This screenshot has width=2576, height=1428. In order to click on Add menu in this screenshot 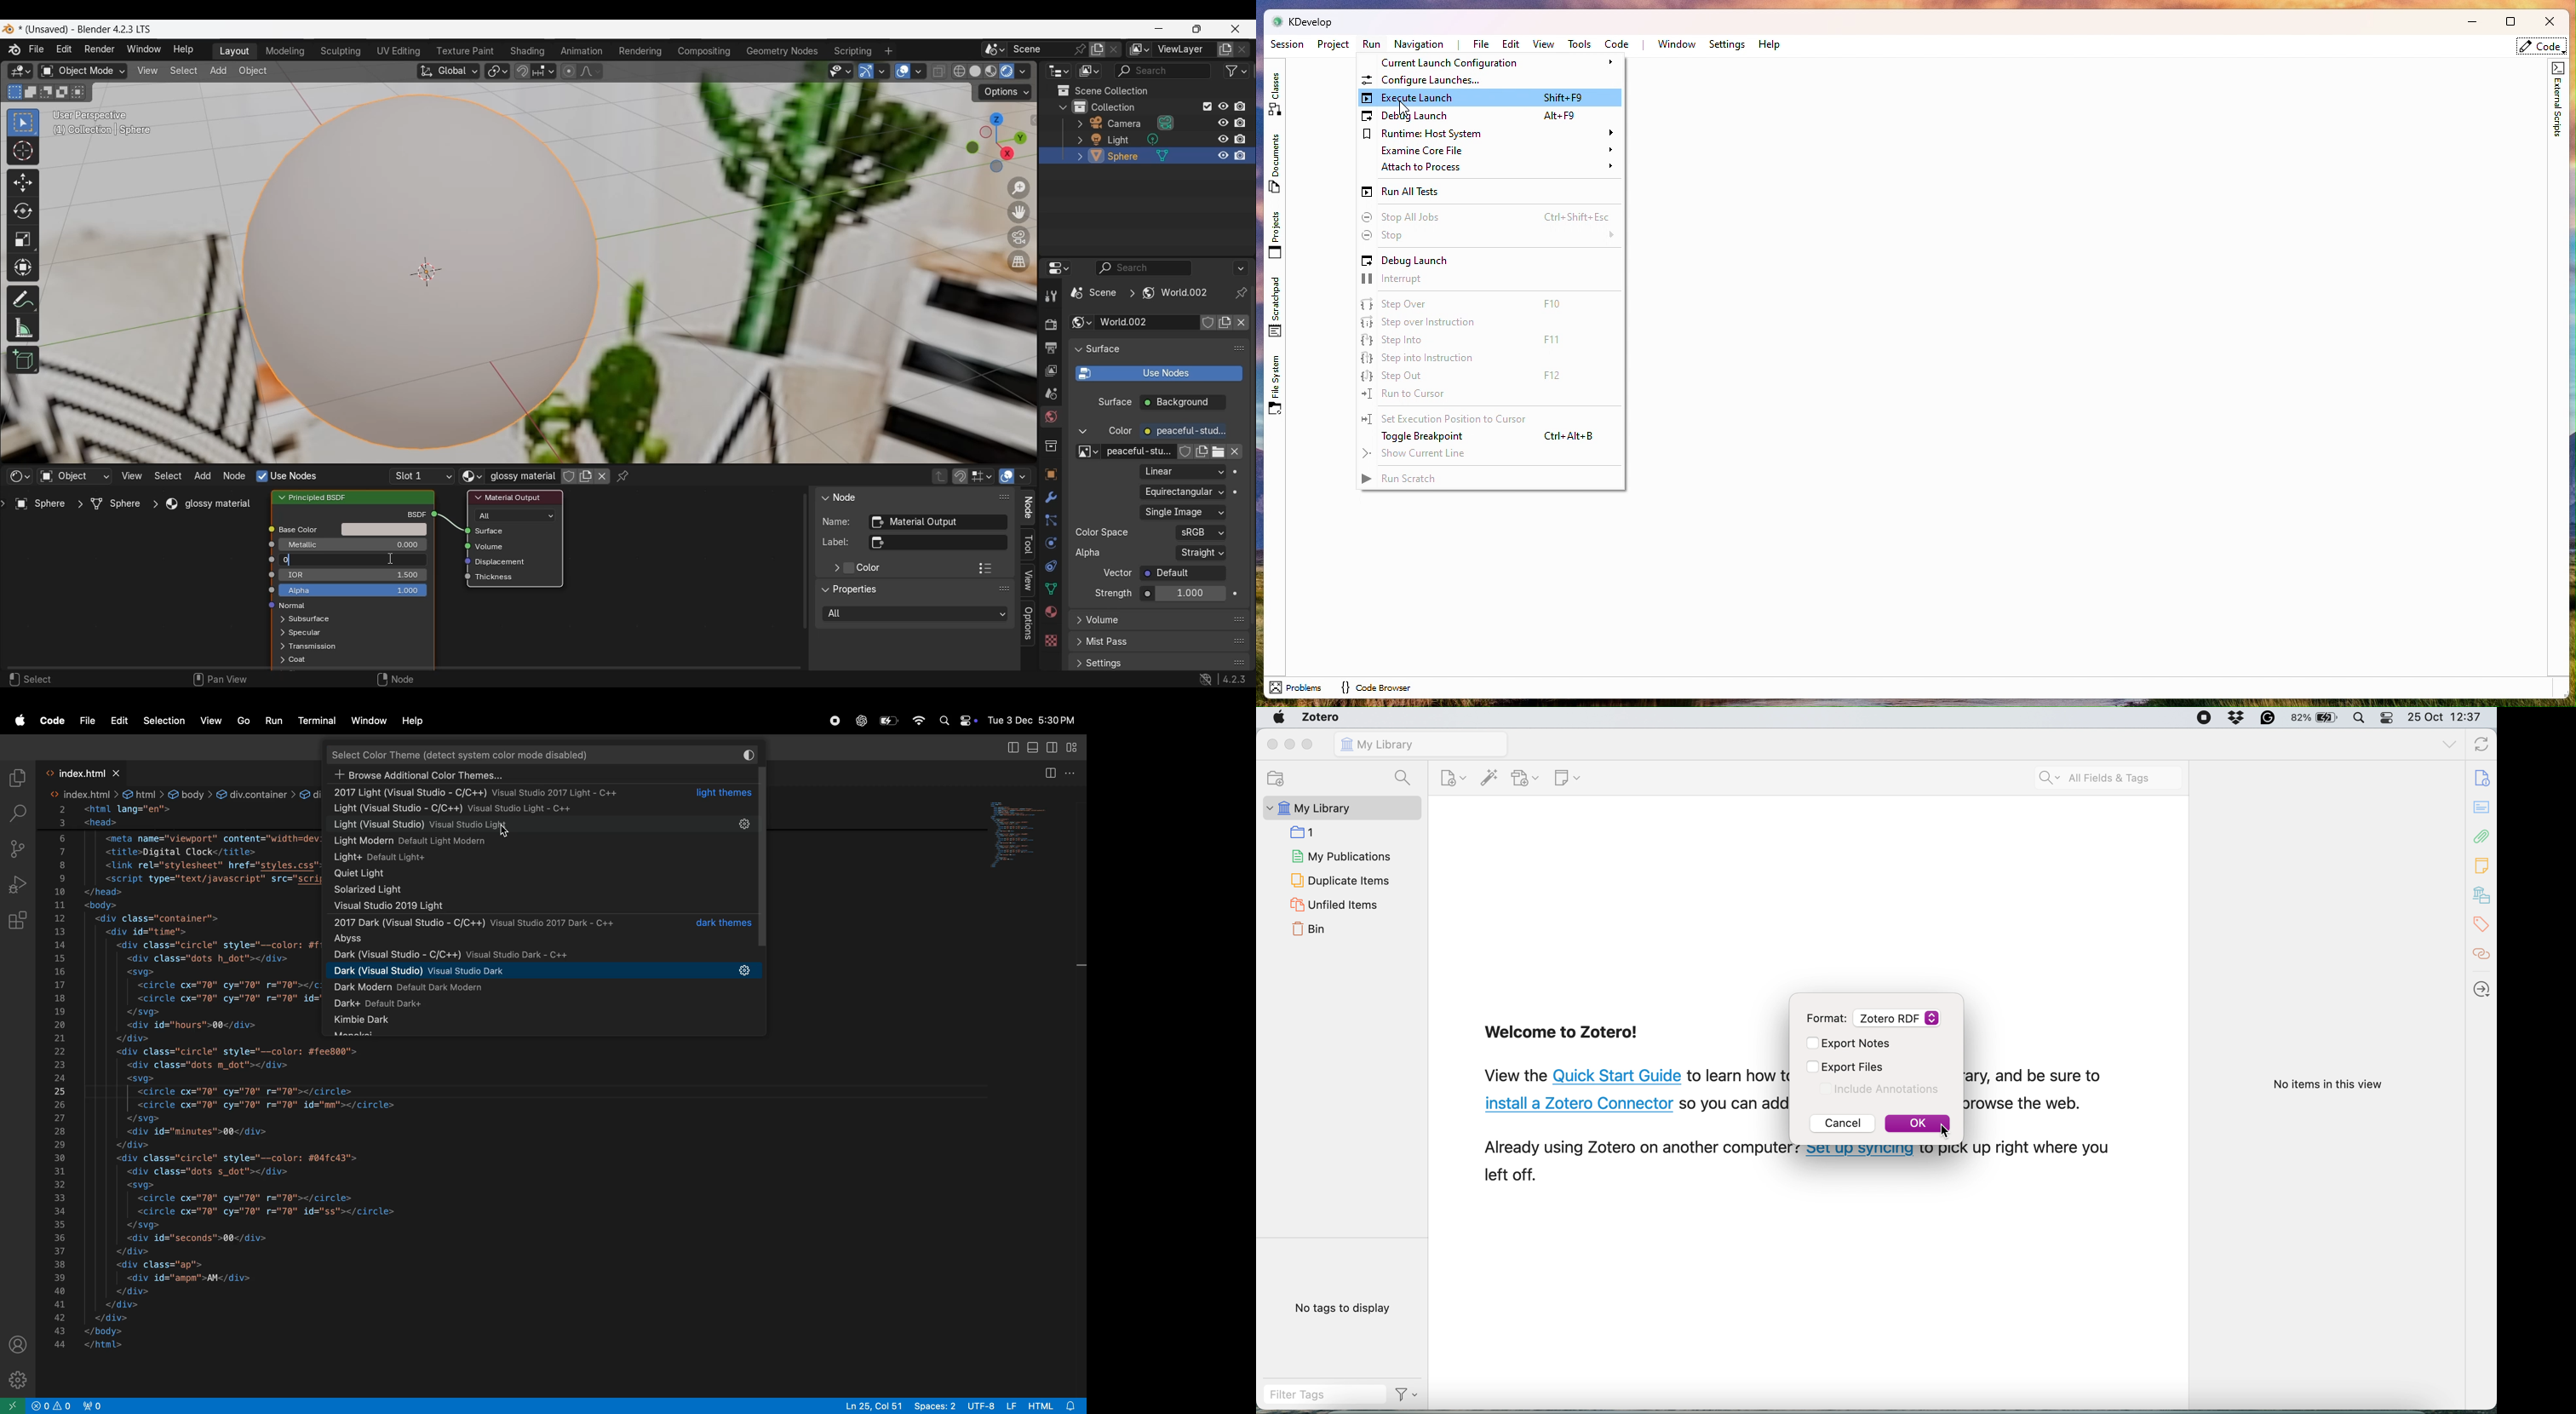, I will do `click(219, 71)`.